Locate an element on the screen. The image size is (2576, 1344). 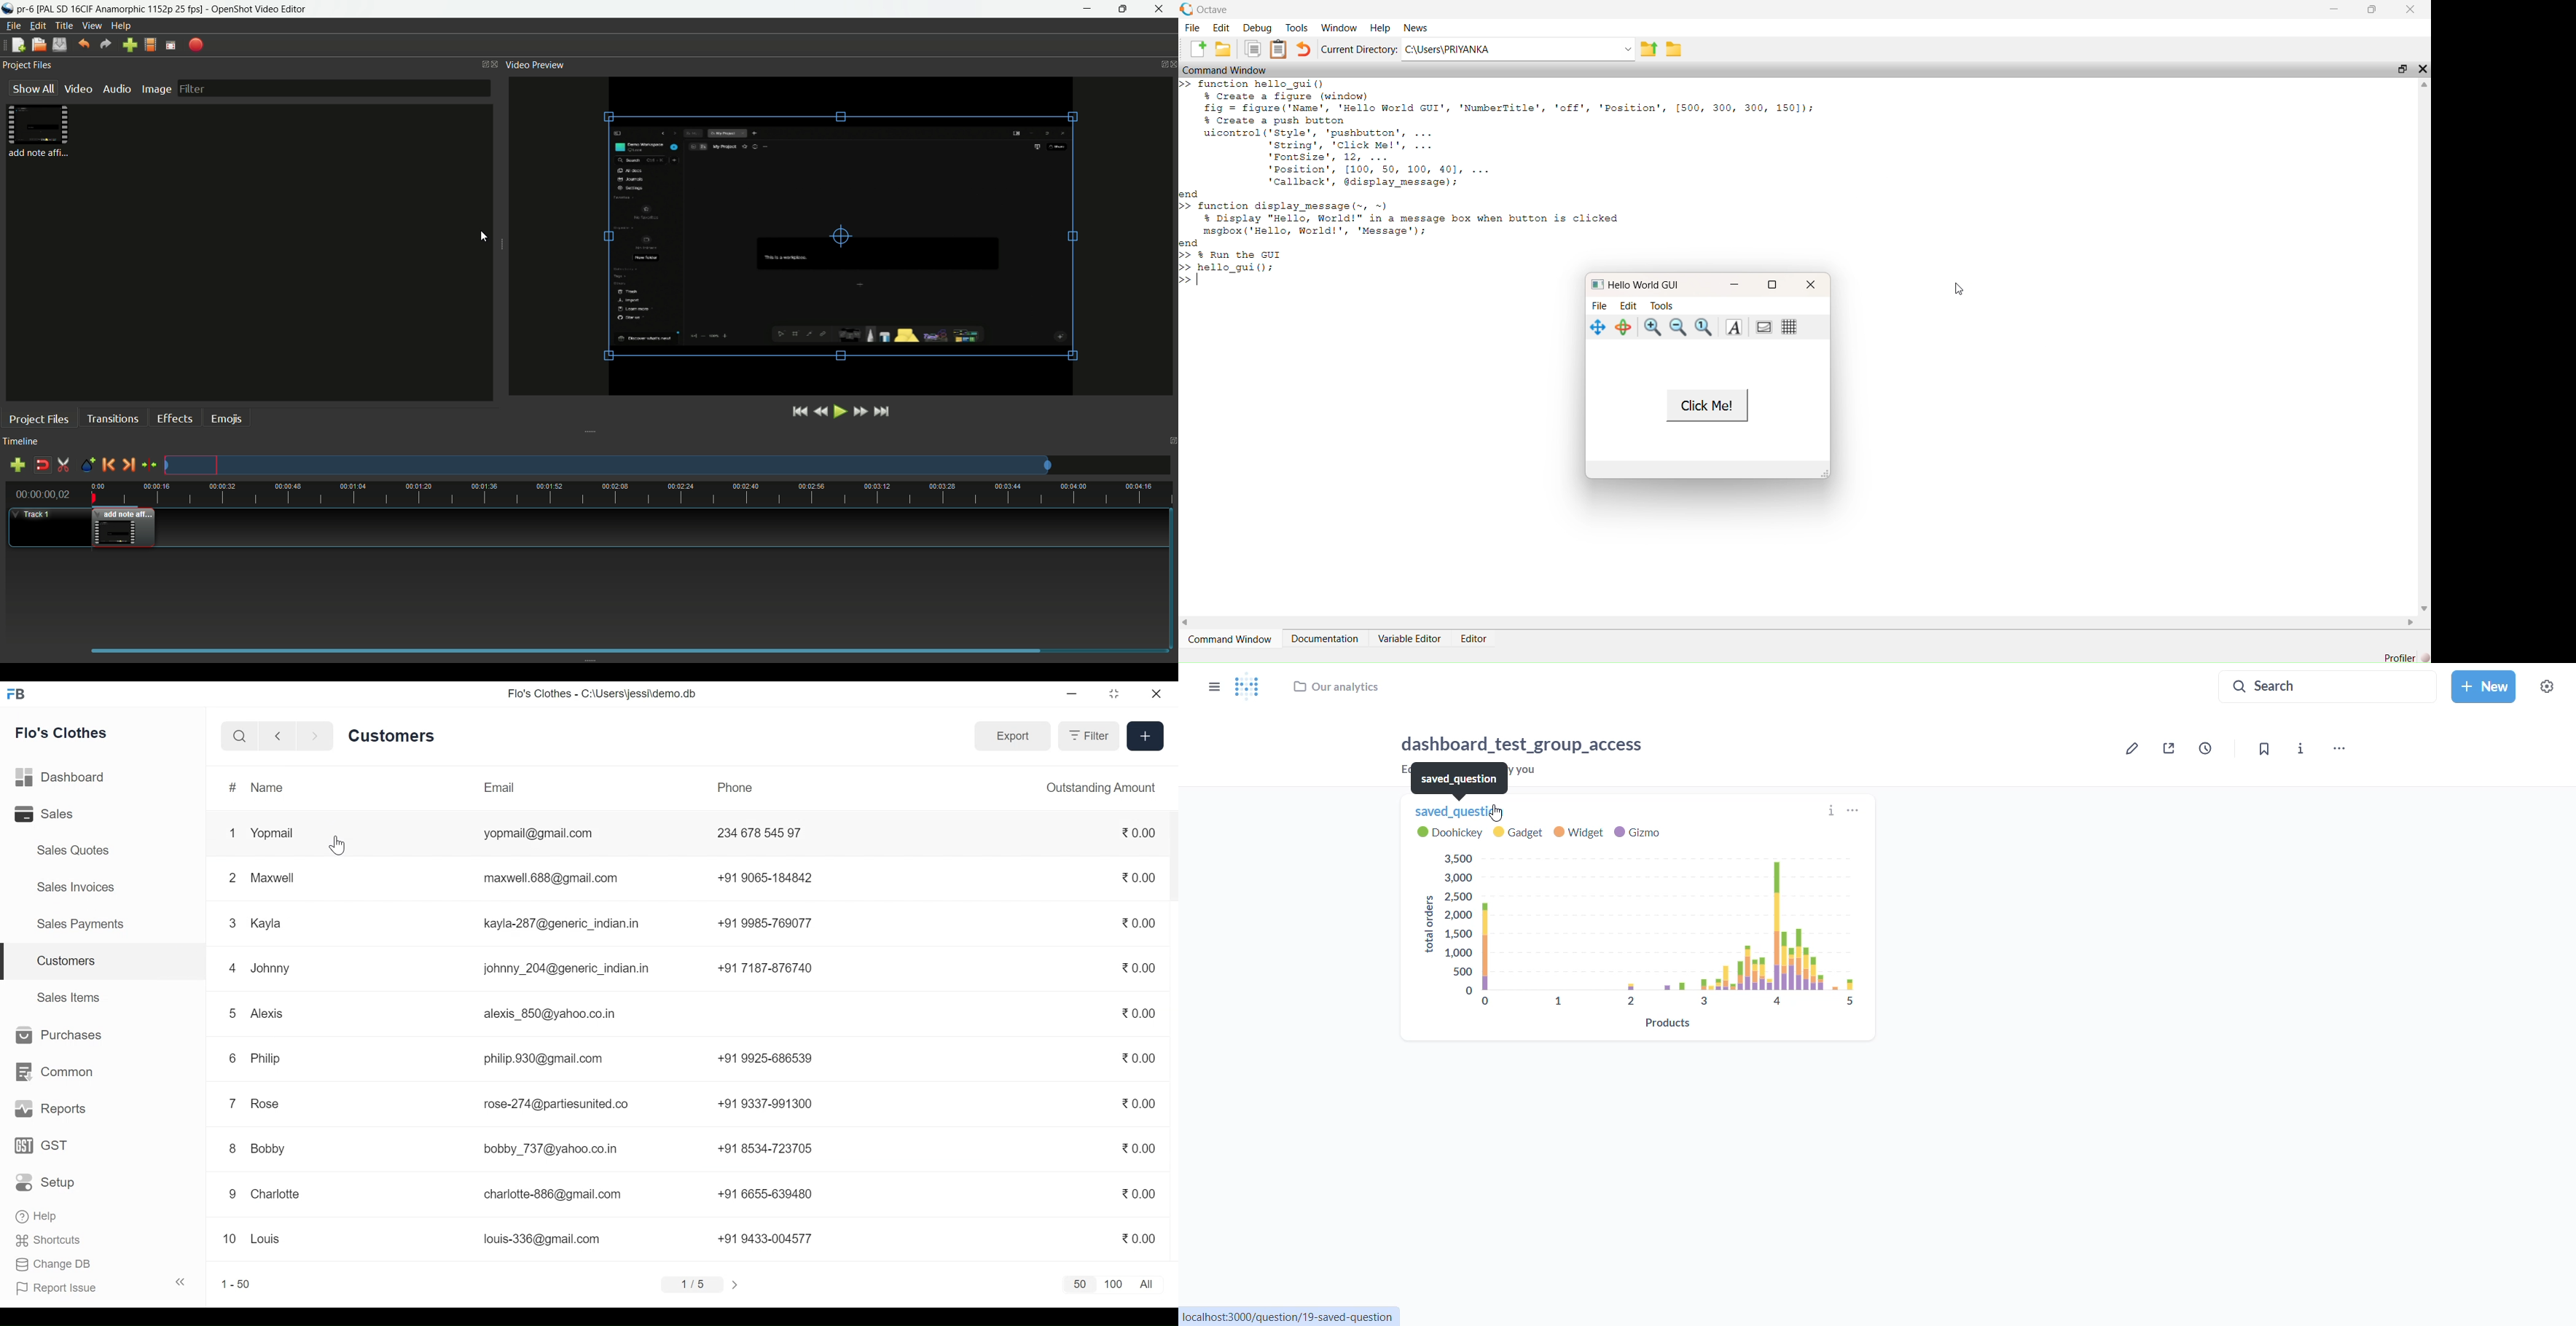
+91 9433-004577 is located at coordinates (768, 1240).